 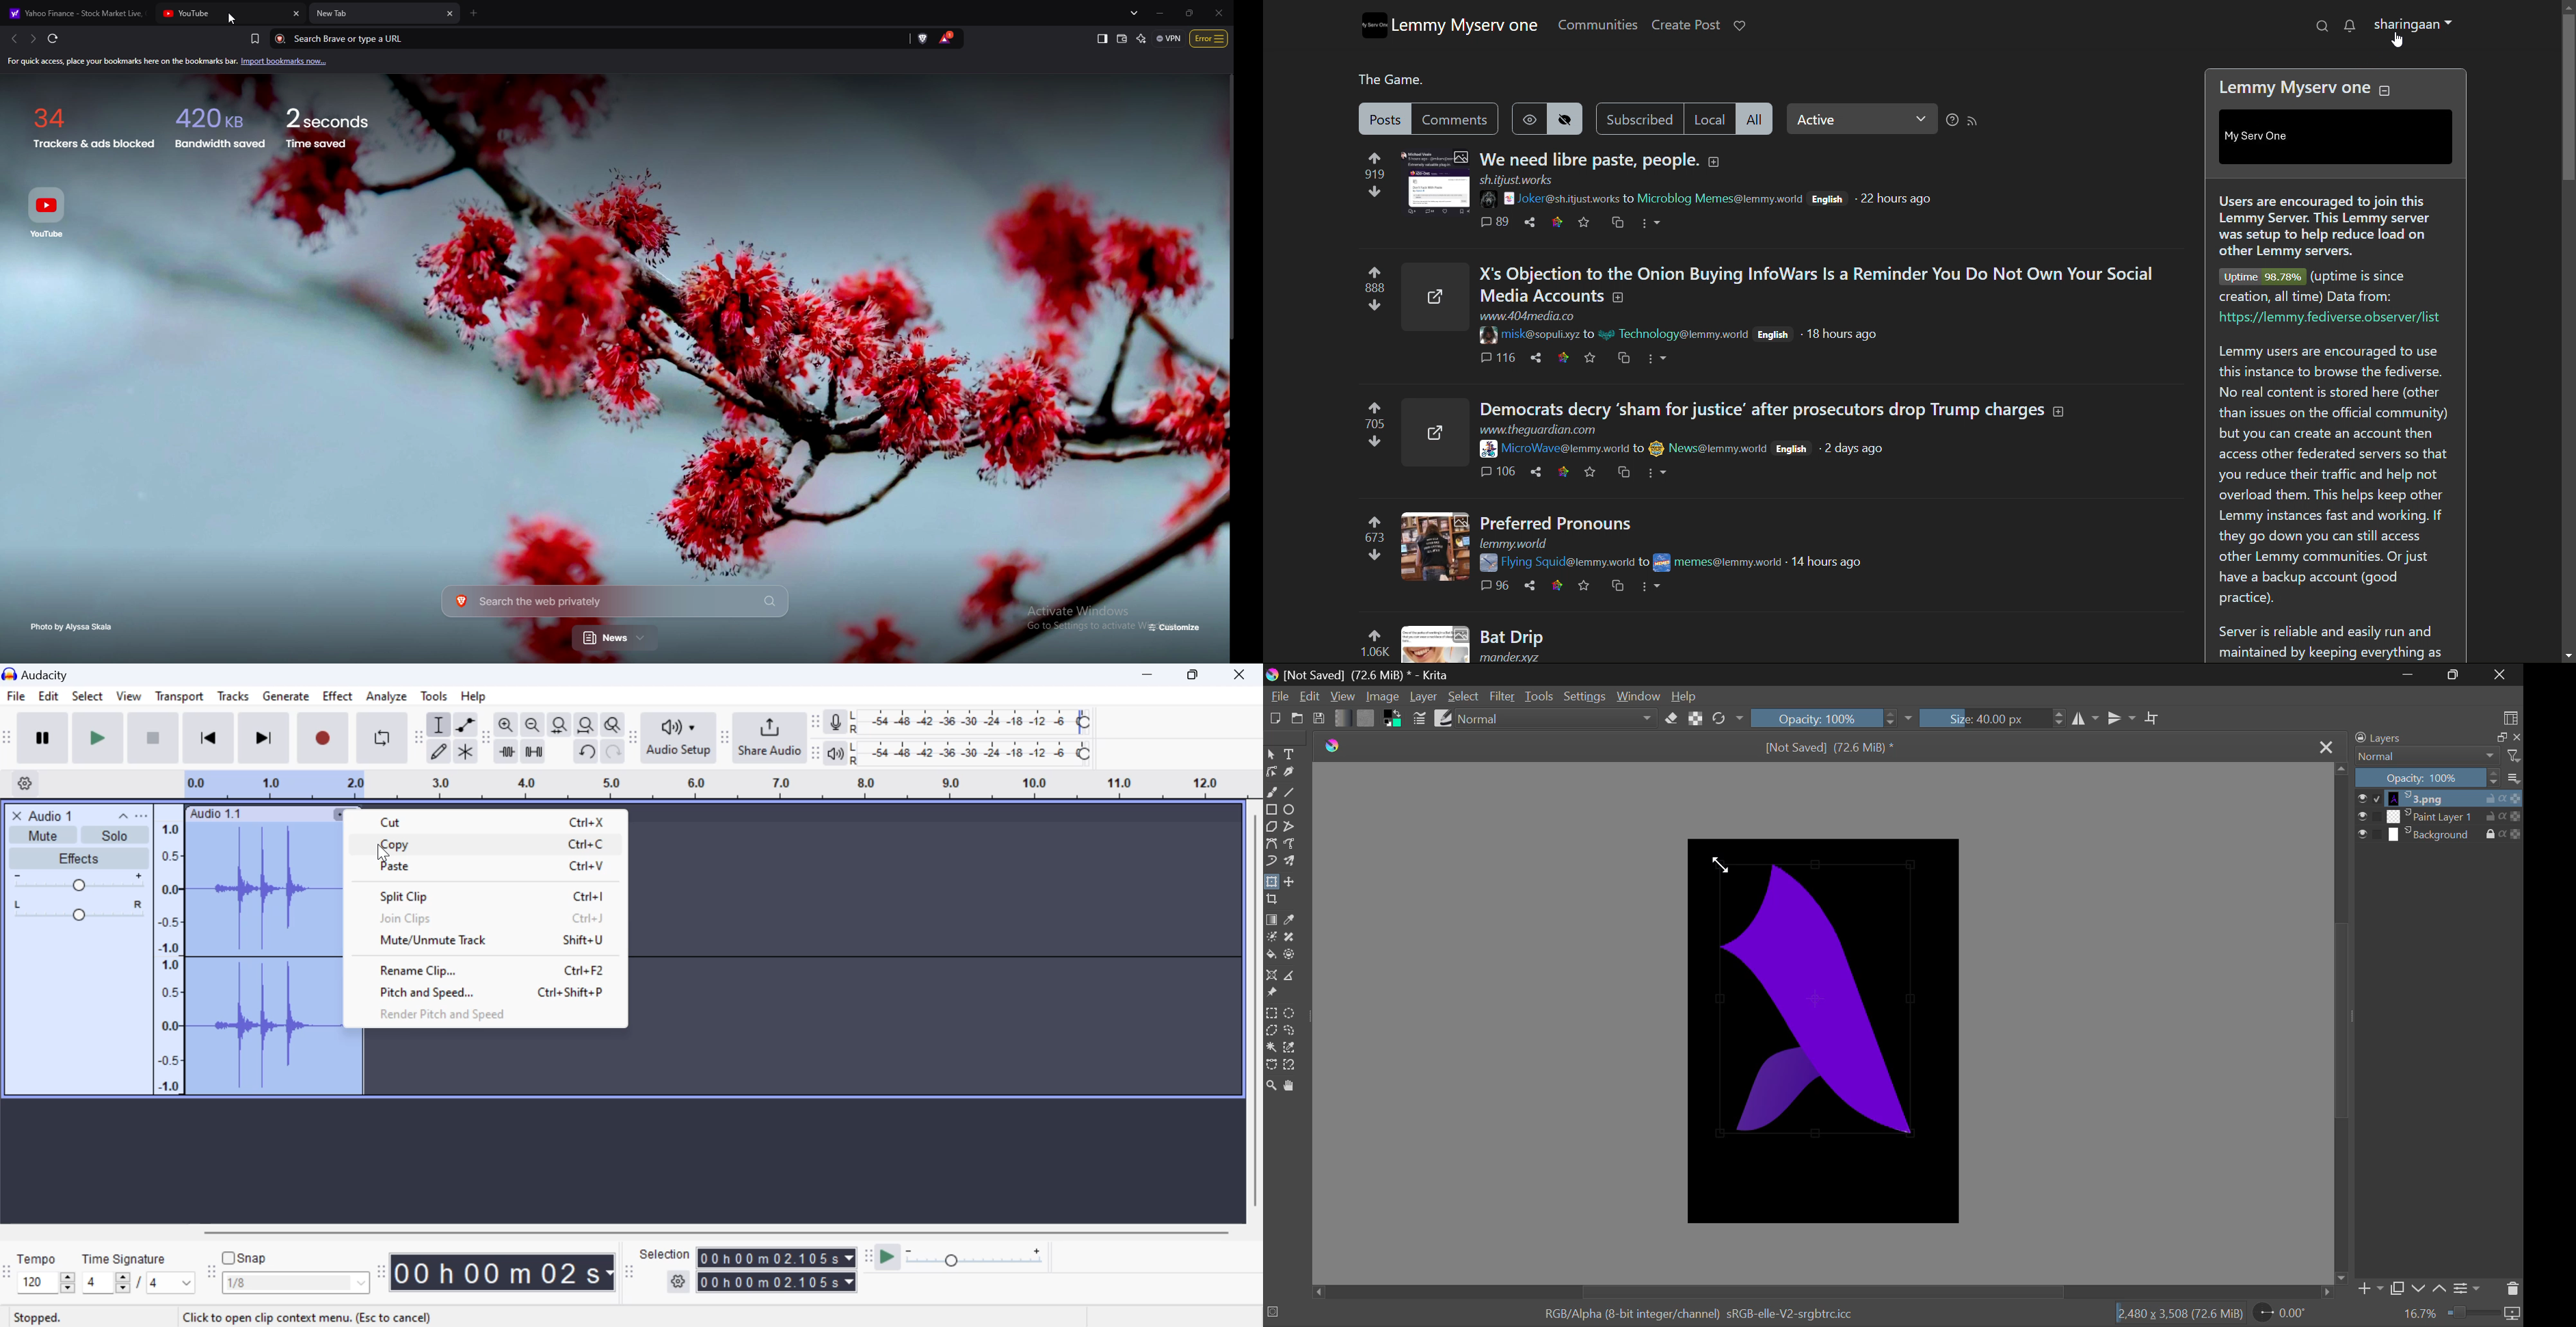 I want to click on [2.480 x 3,508 (71.4 MiB), so click(x=2182, y=1315).